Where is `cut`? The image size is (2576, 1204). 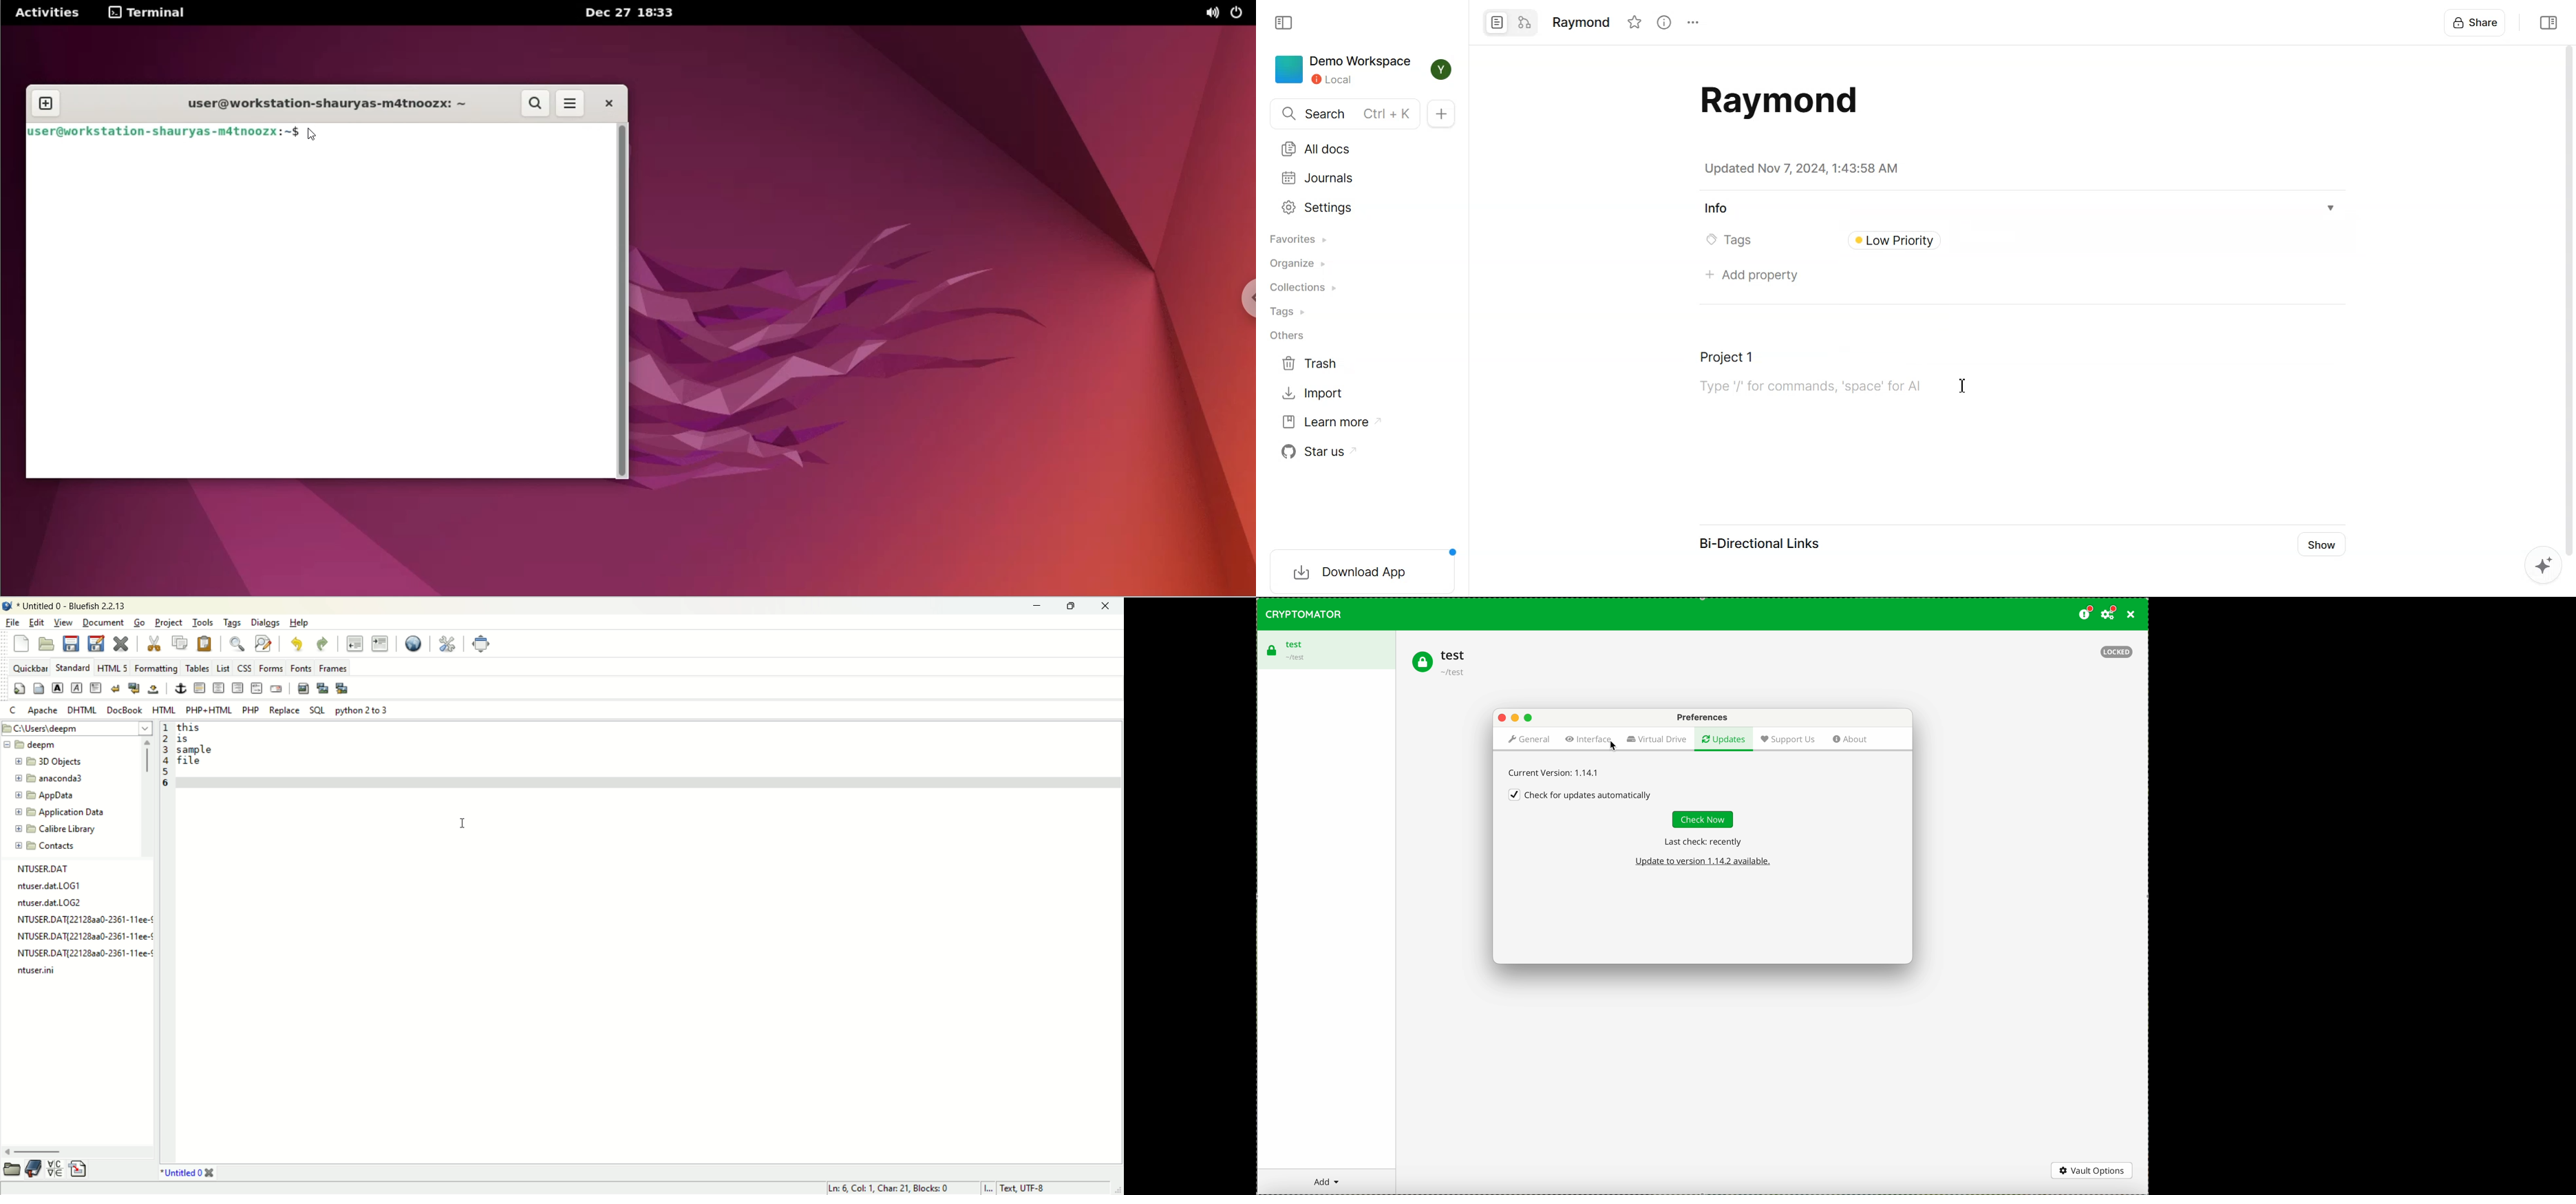 cut is located at coordinates (155, 644).